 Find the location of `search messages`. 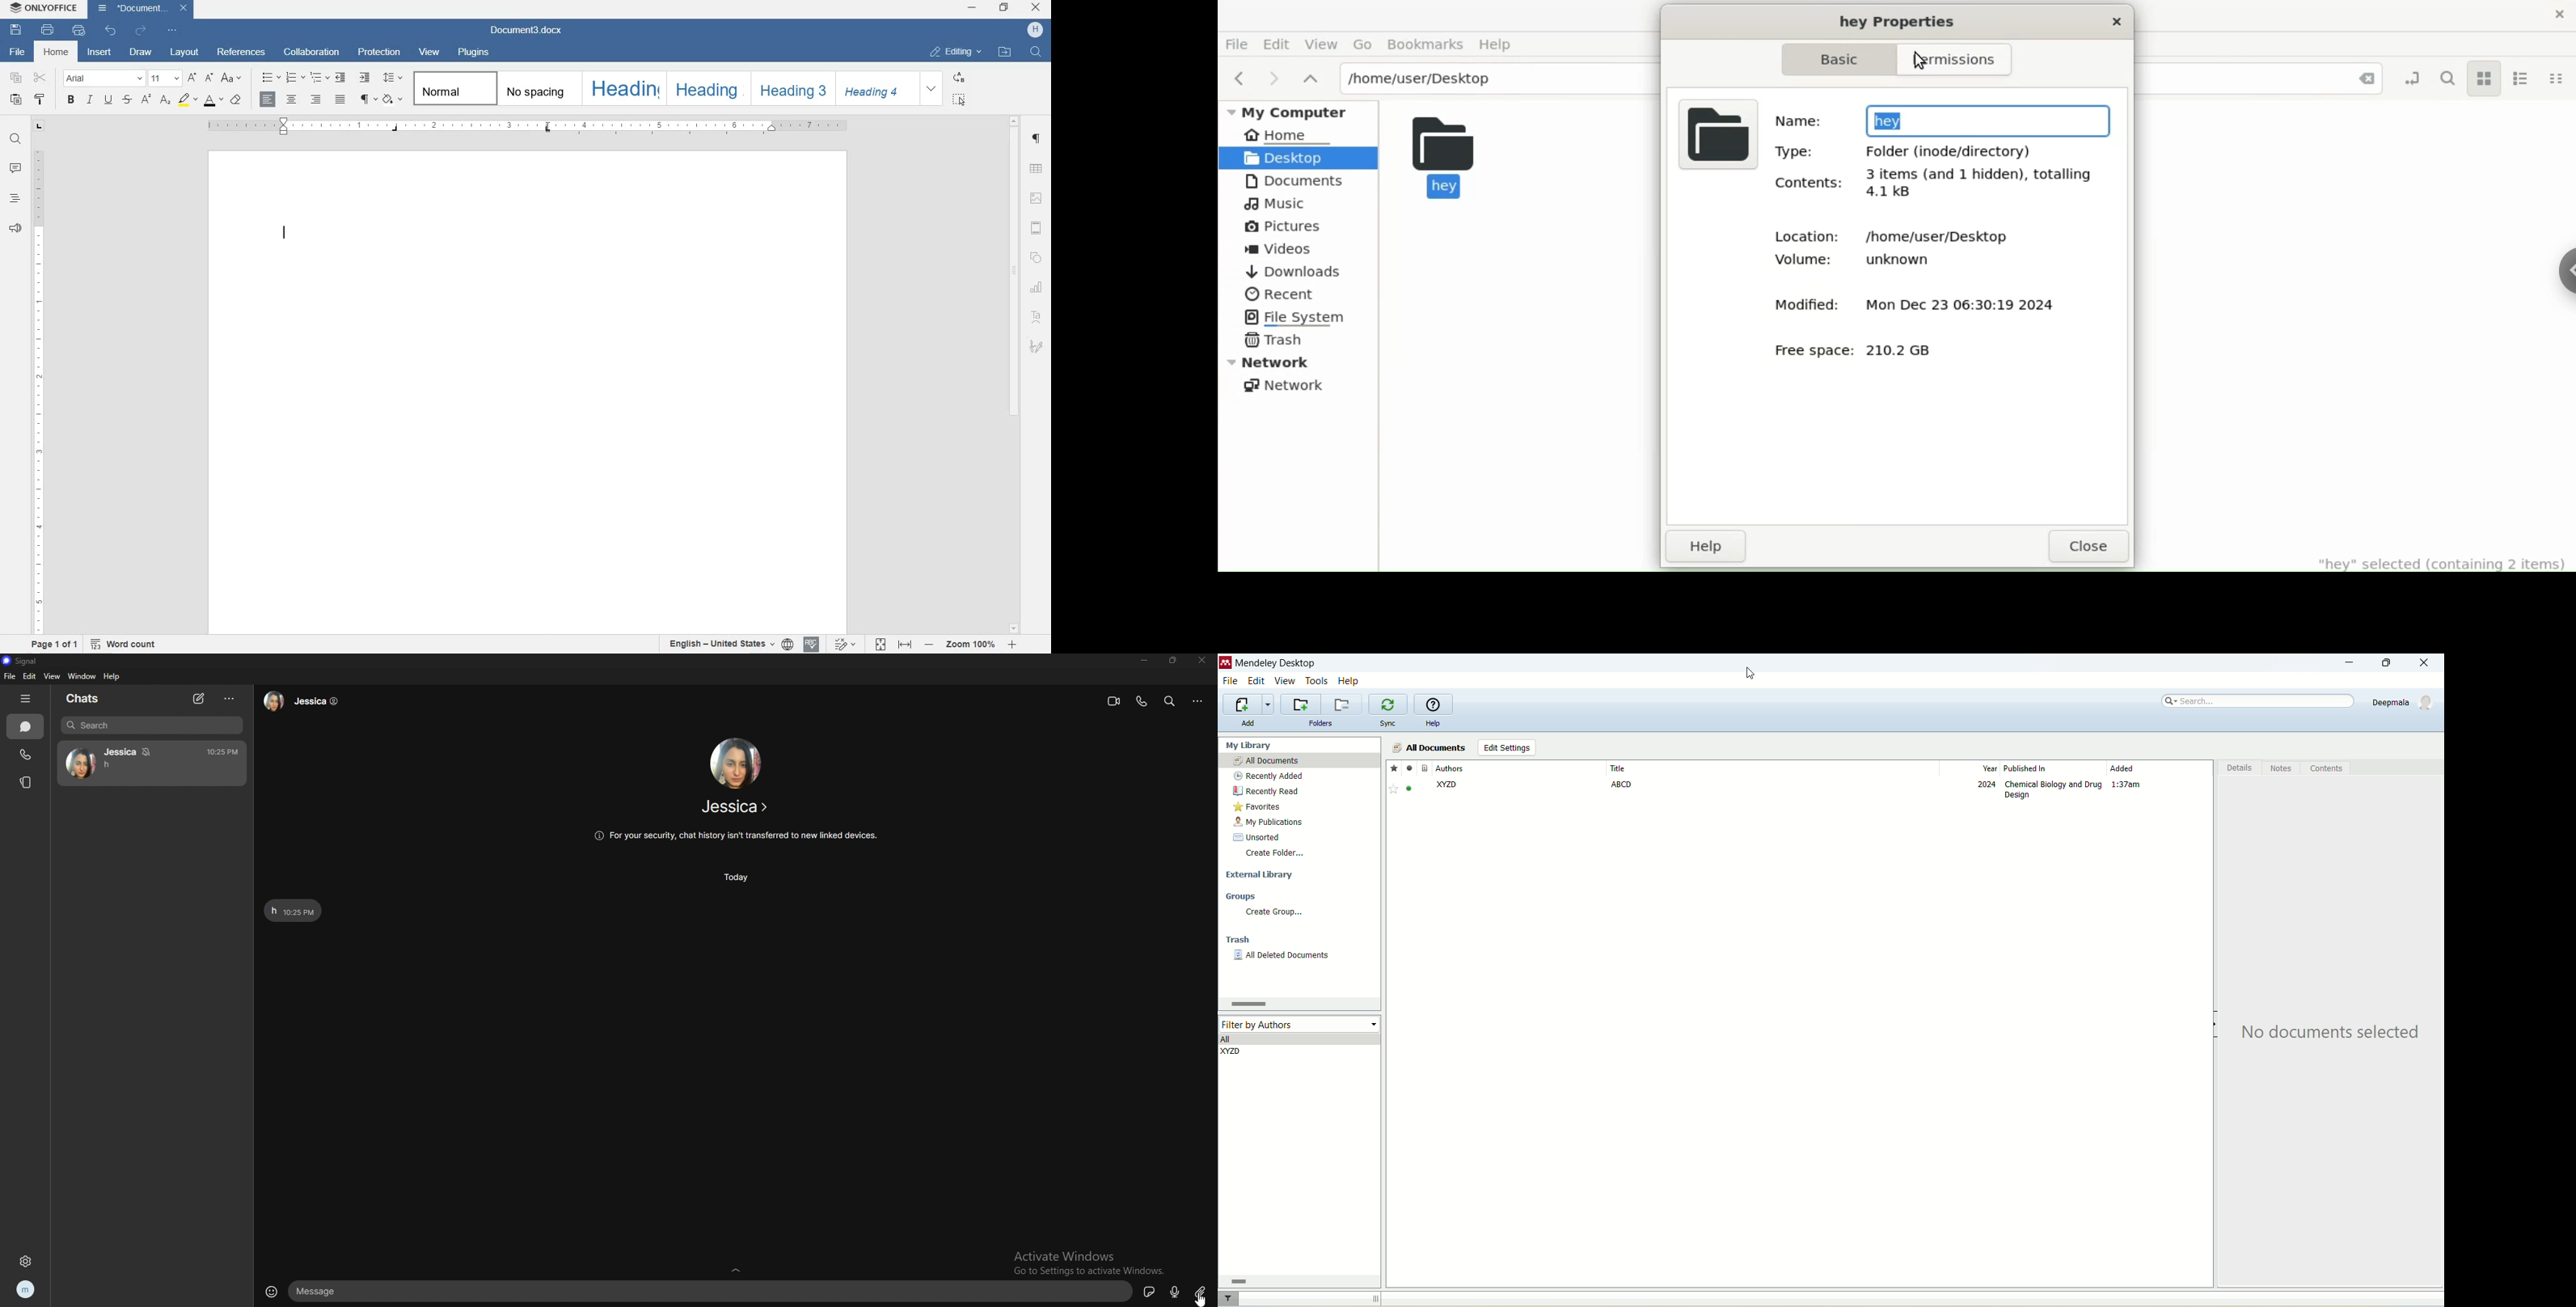

search messages is located at coordinates (1170, 700).